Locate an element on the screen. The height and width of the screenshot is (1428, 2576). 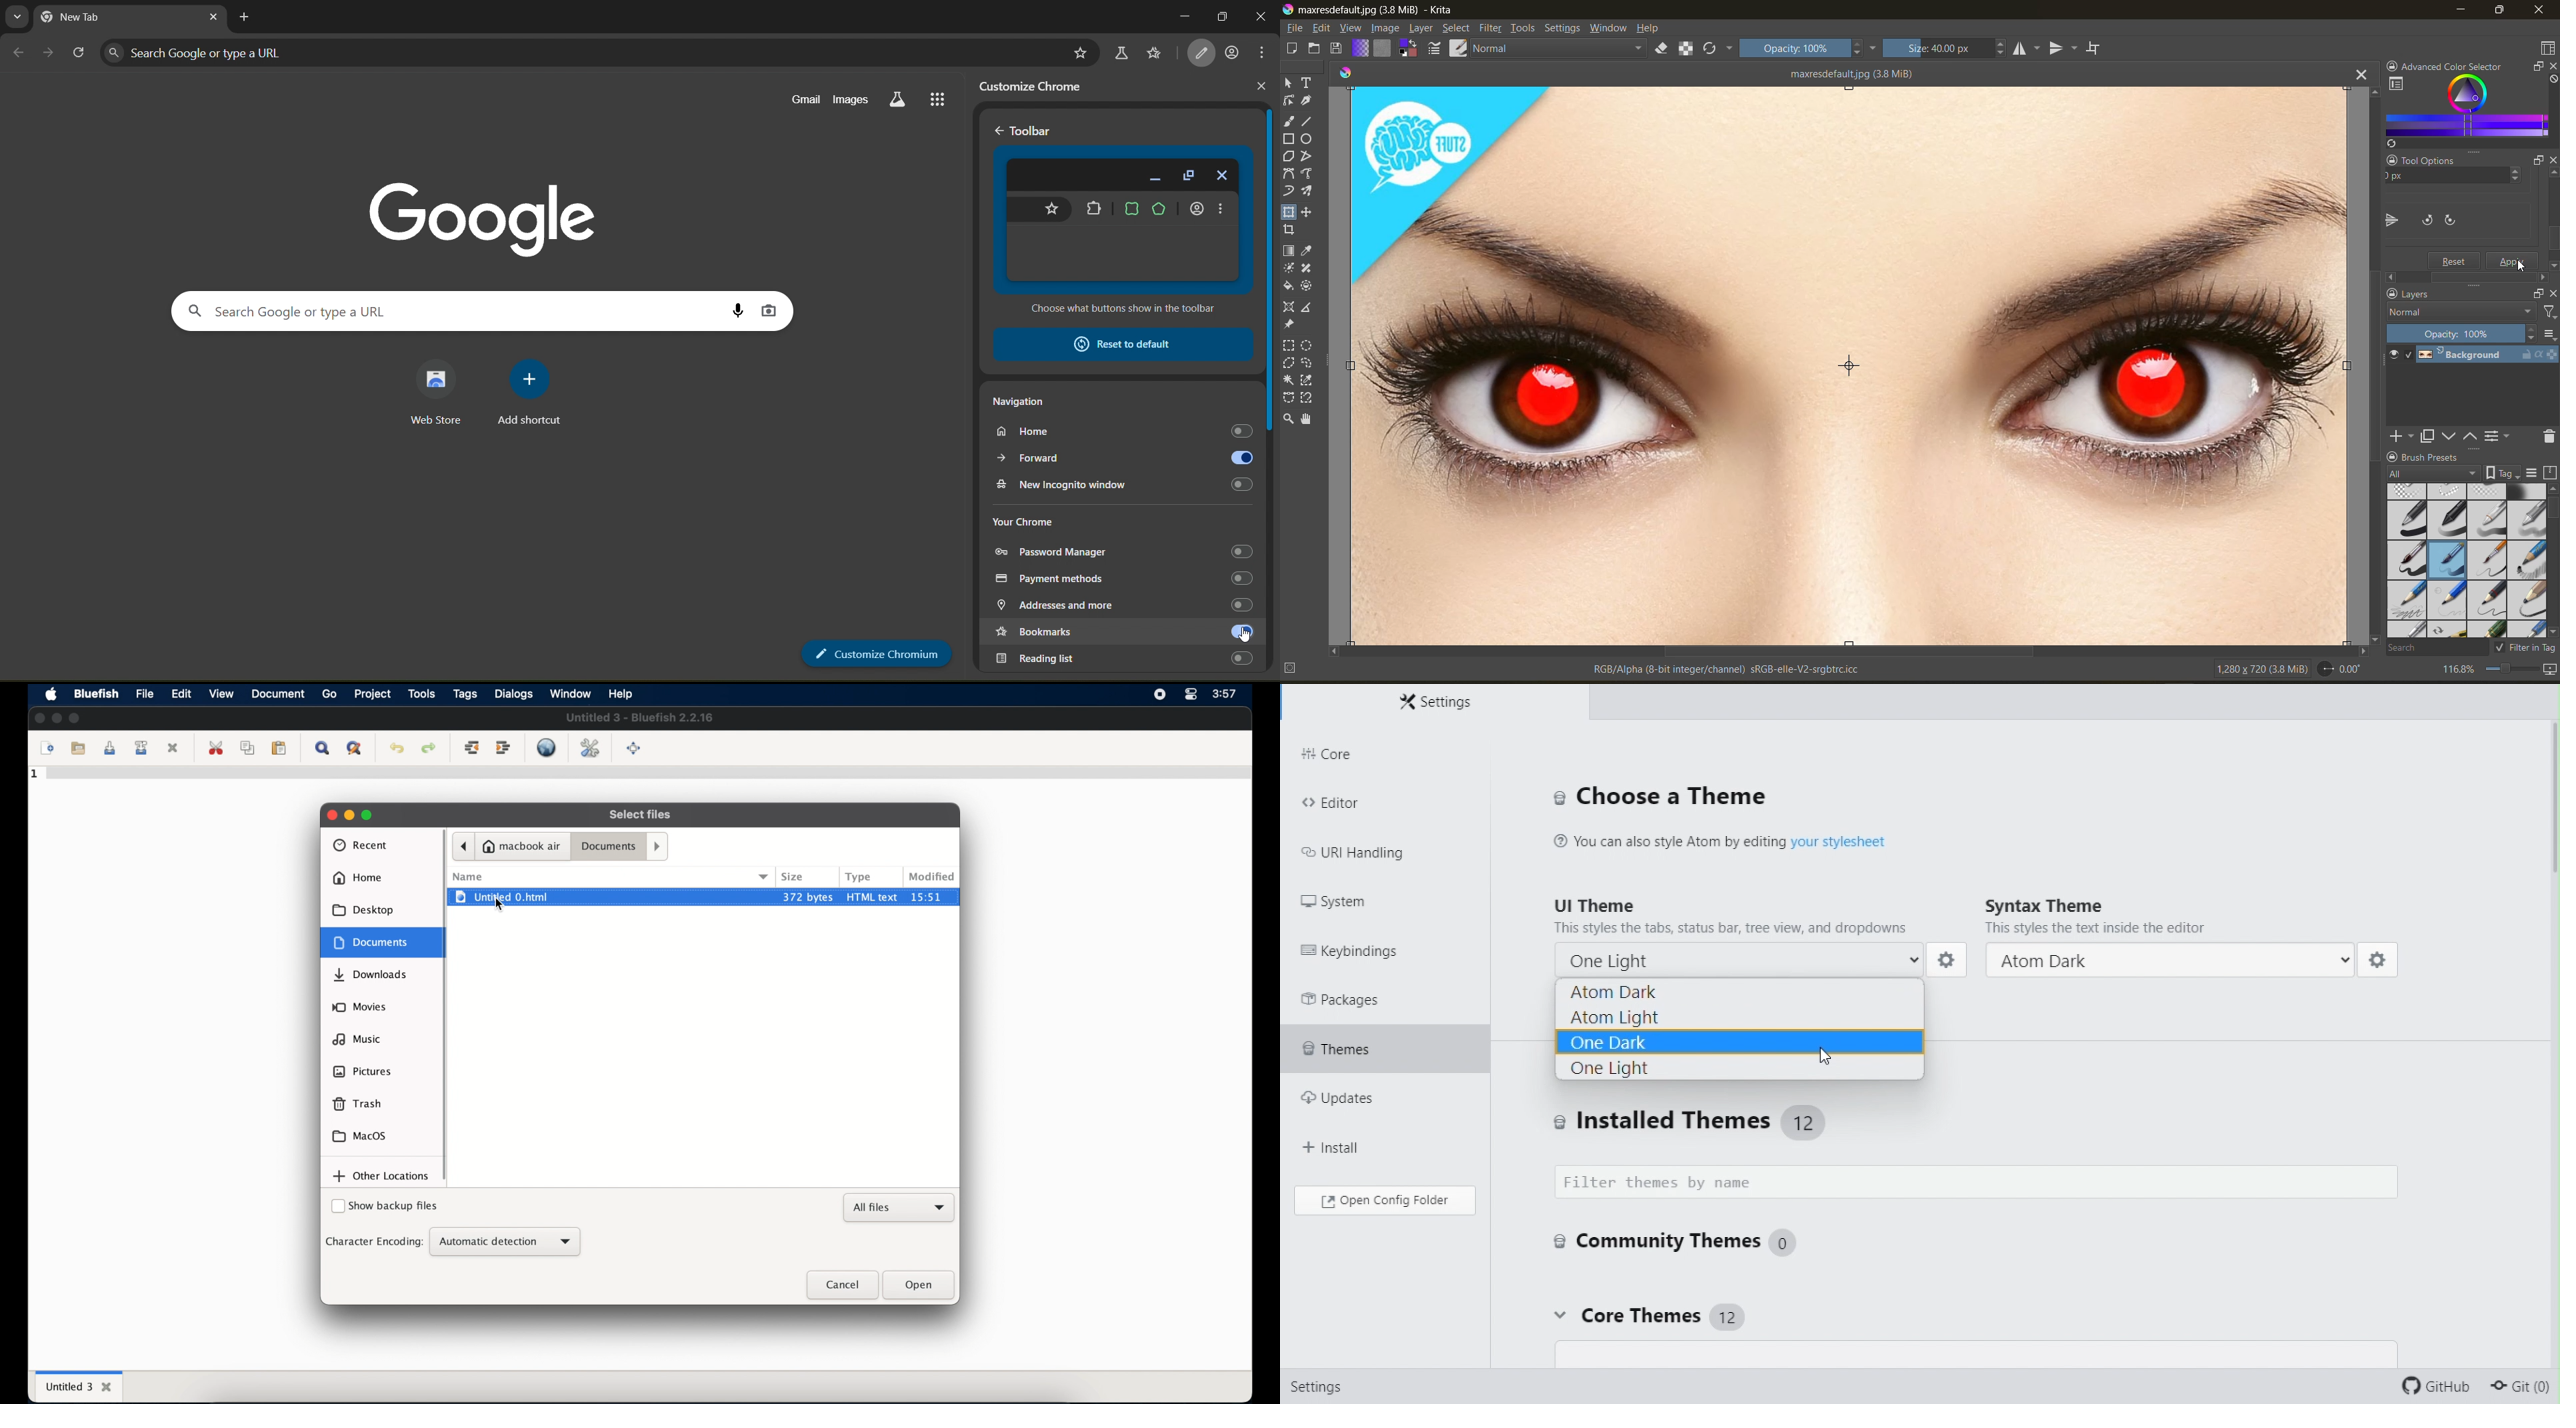
choose workspace is located at coordinates (2547, 49).